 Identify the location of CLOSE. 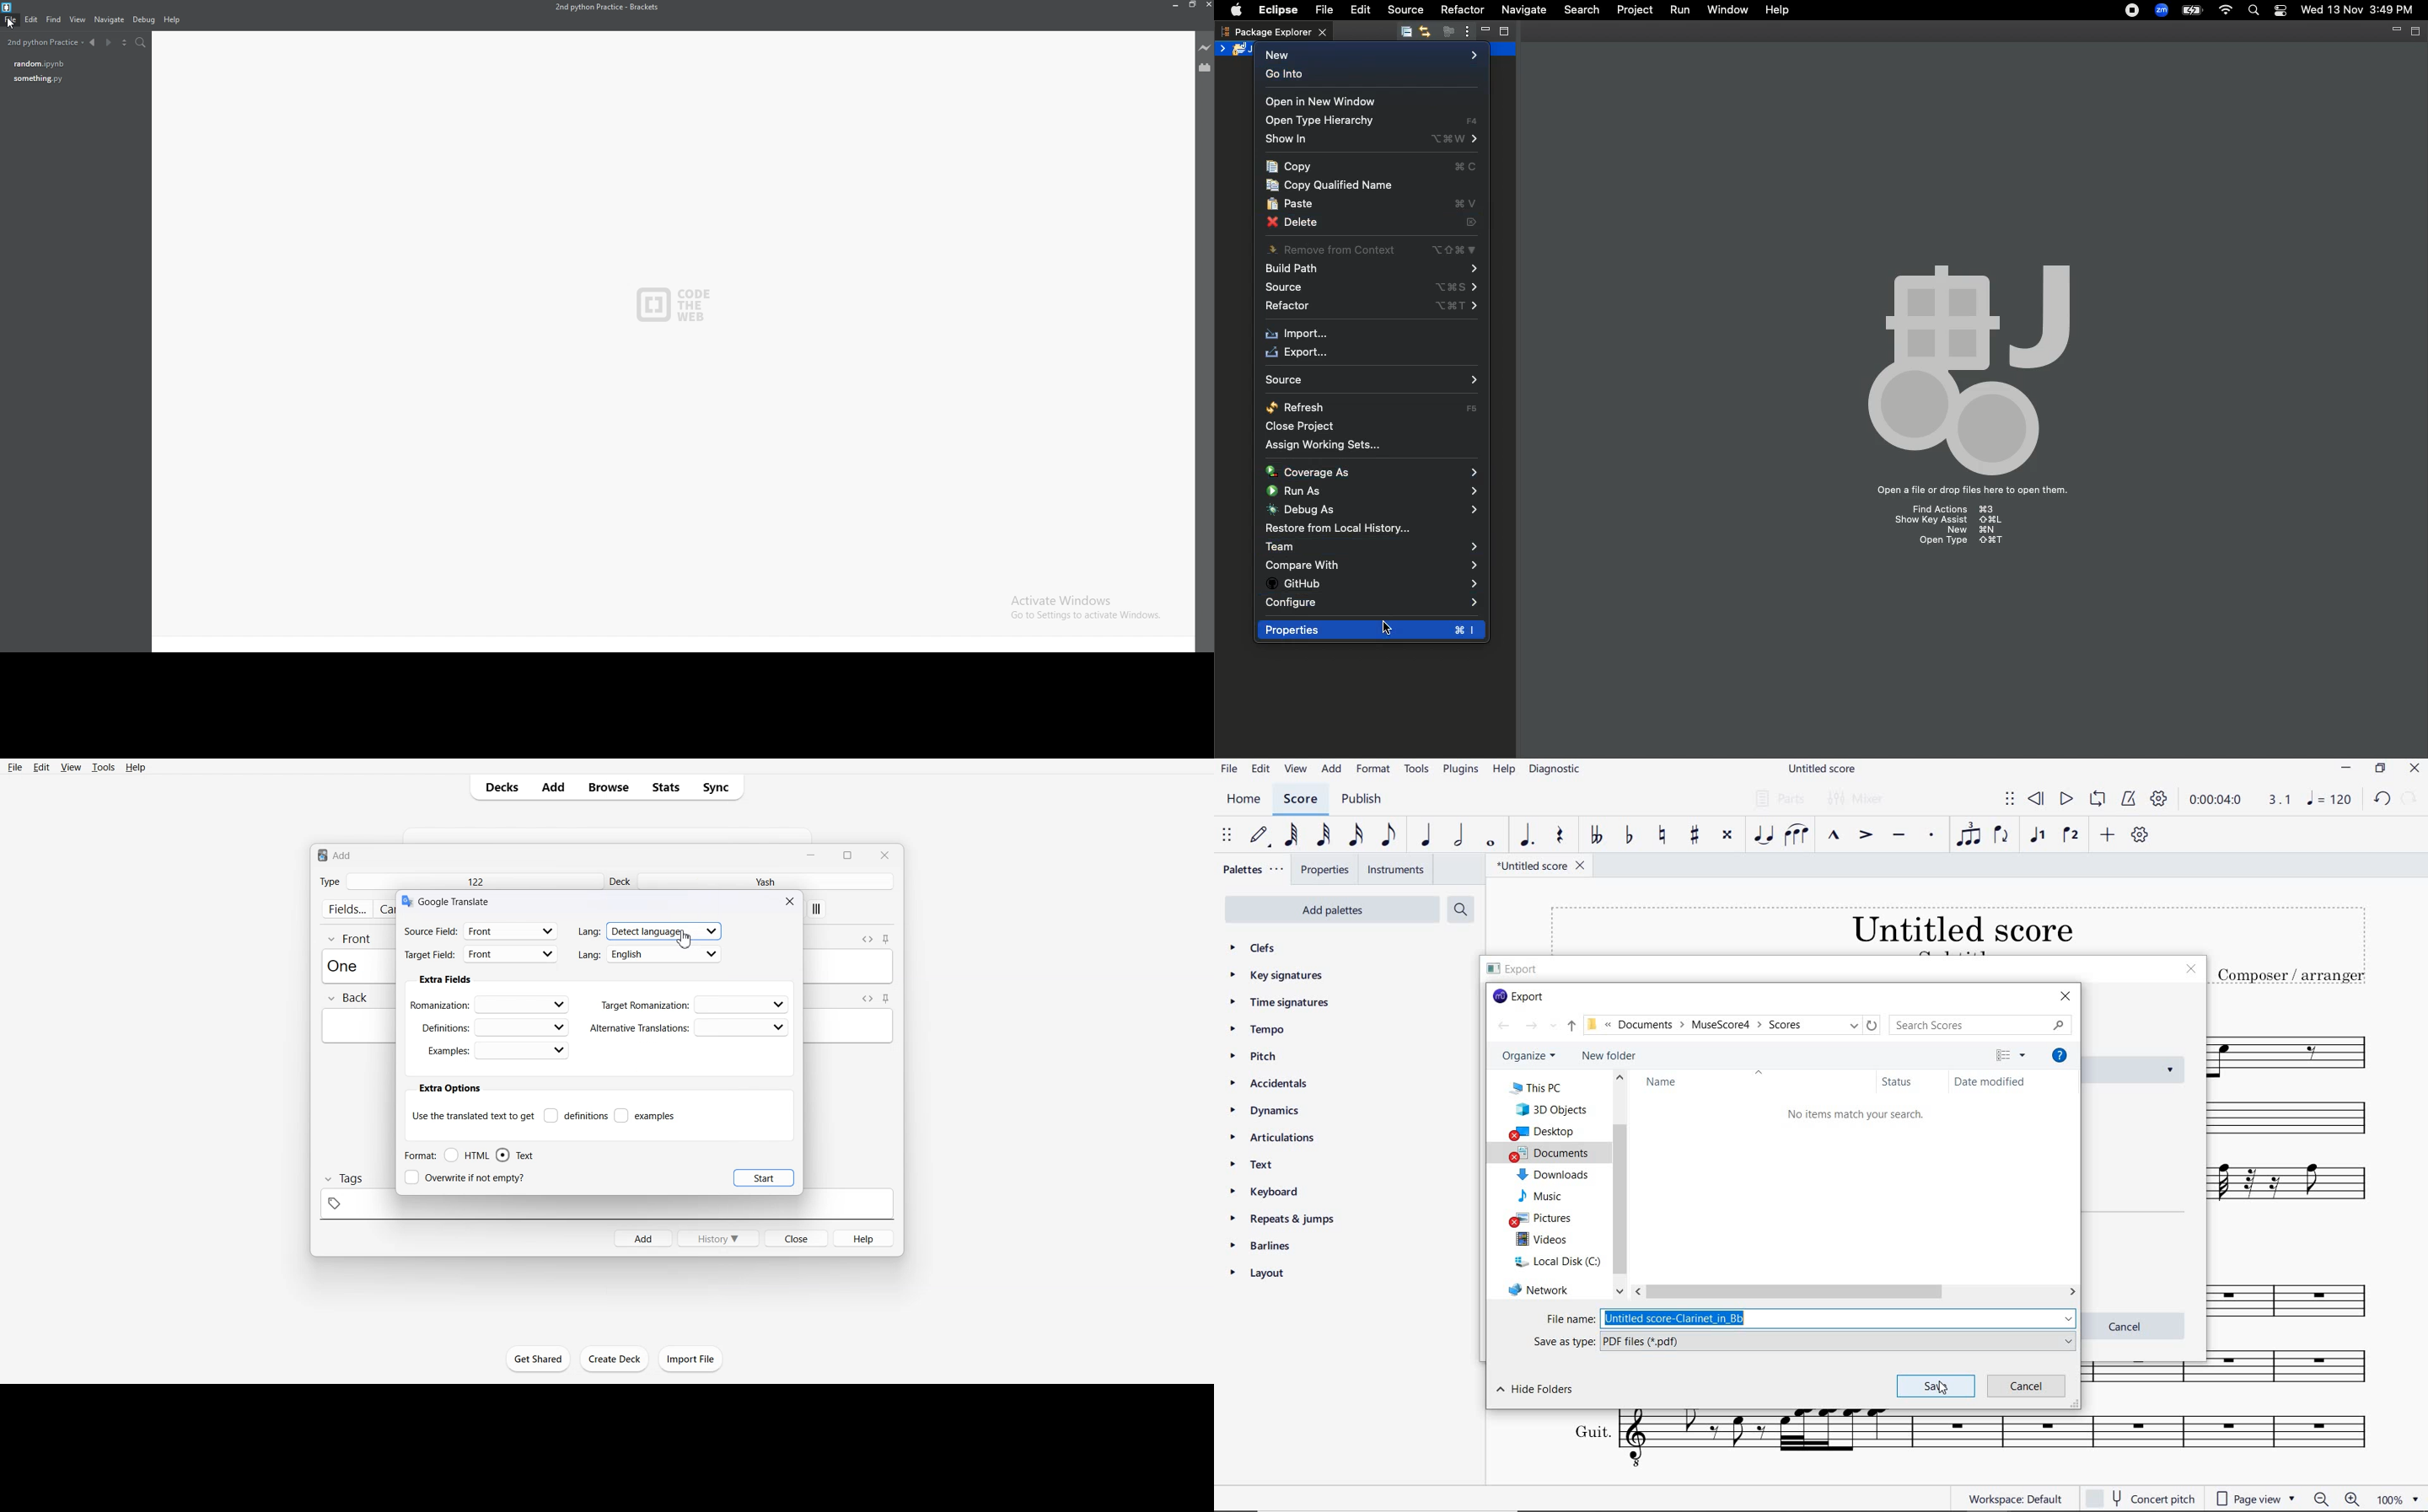
(2414, 768).